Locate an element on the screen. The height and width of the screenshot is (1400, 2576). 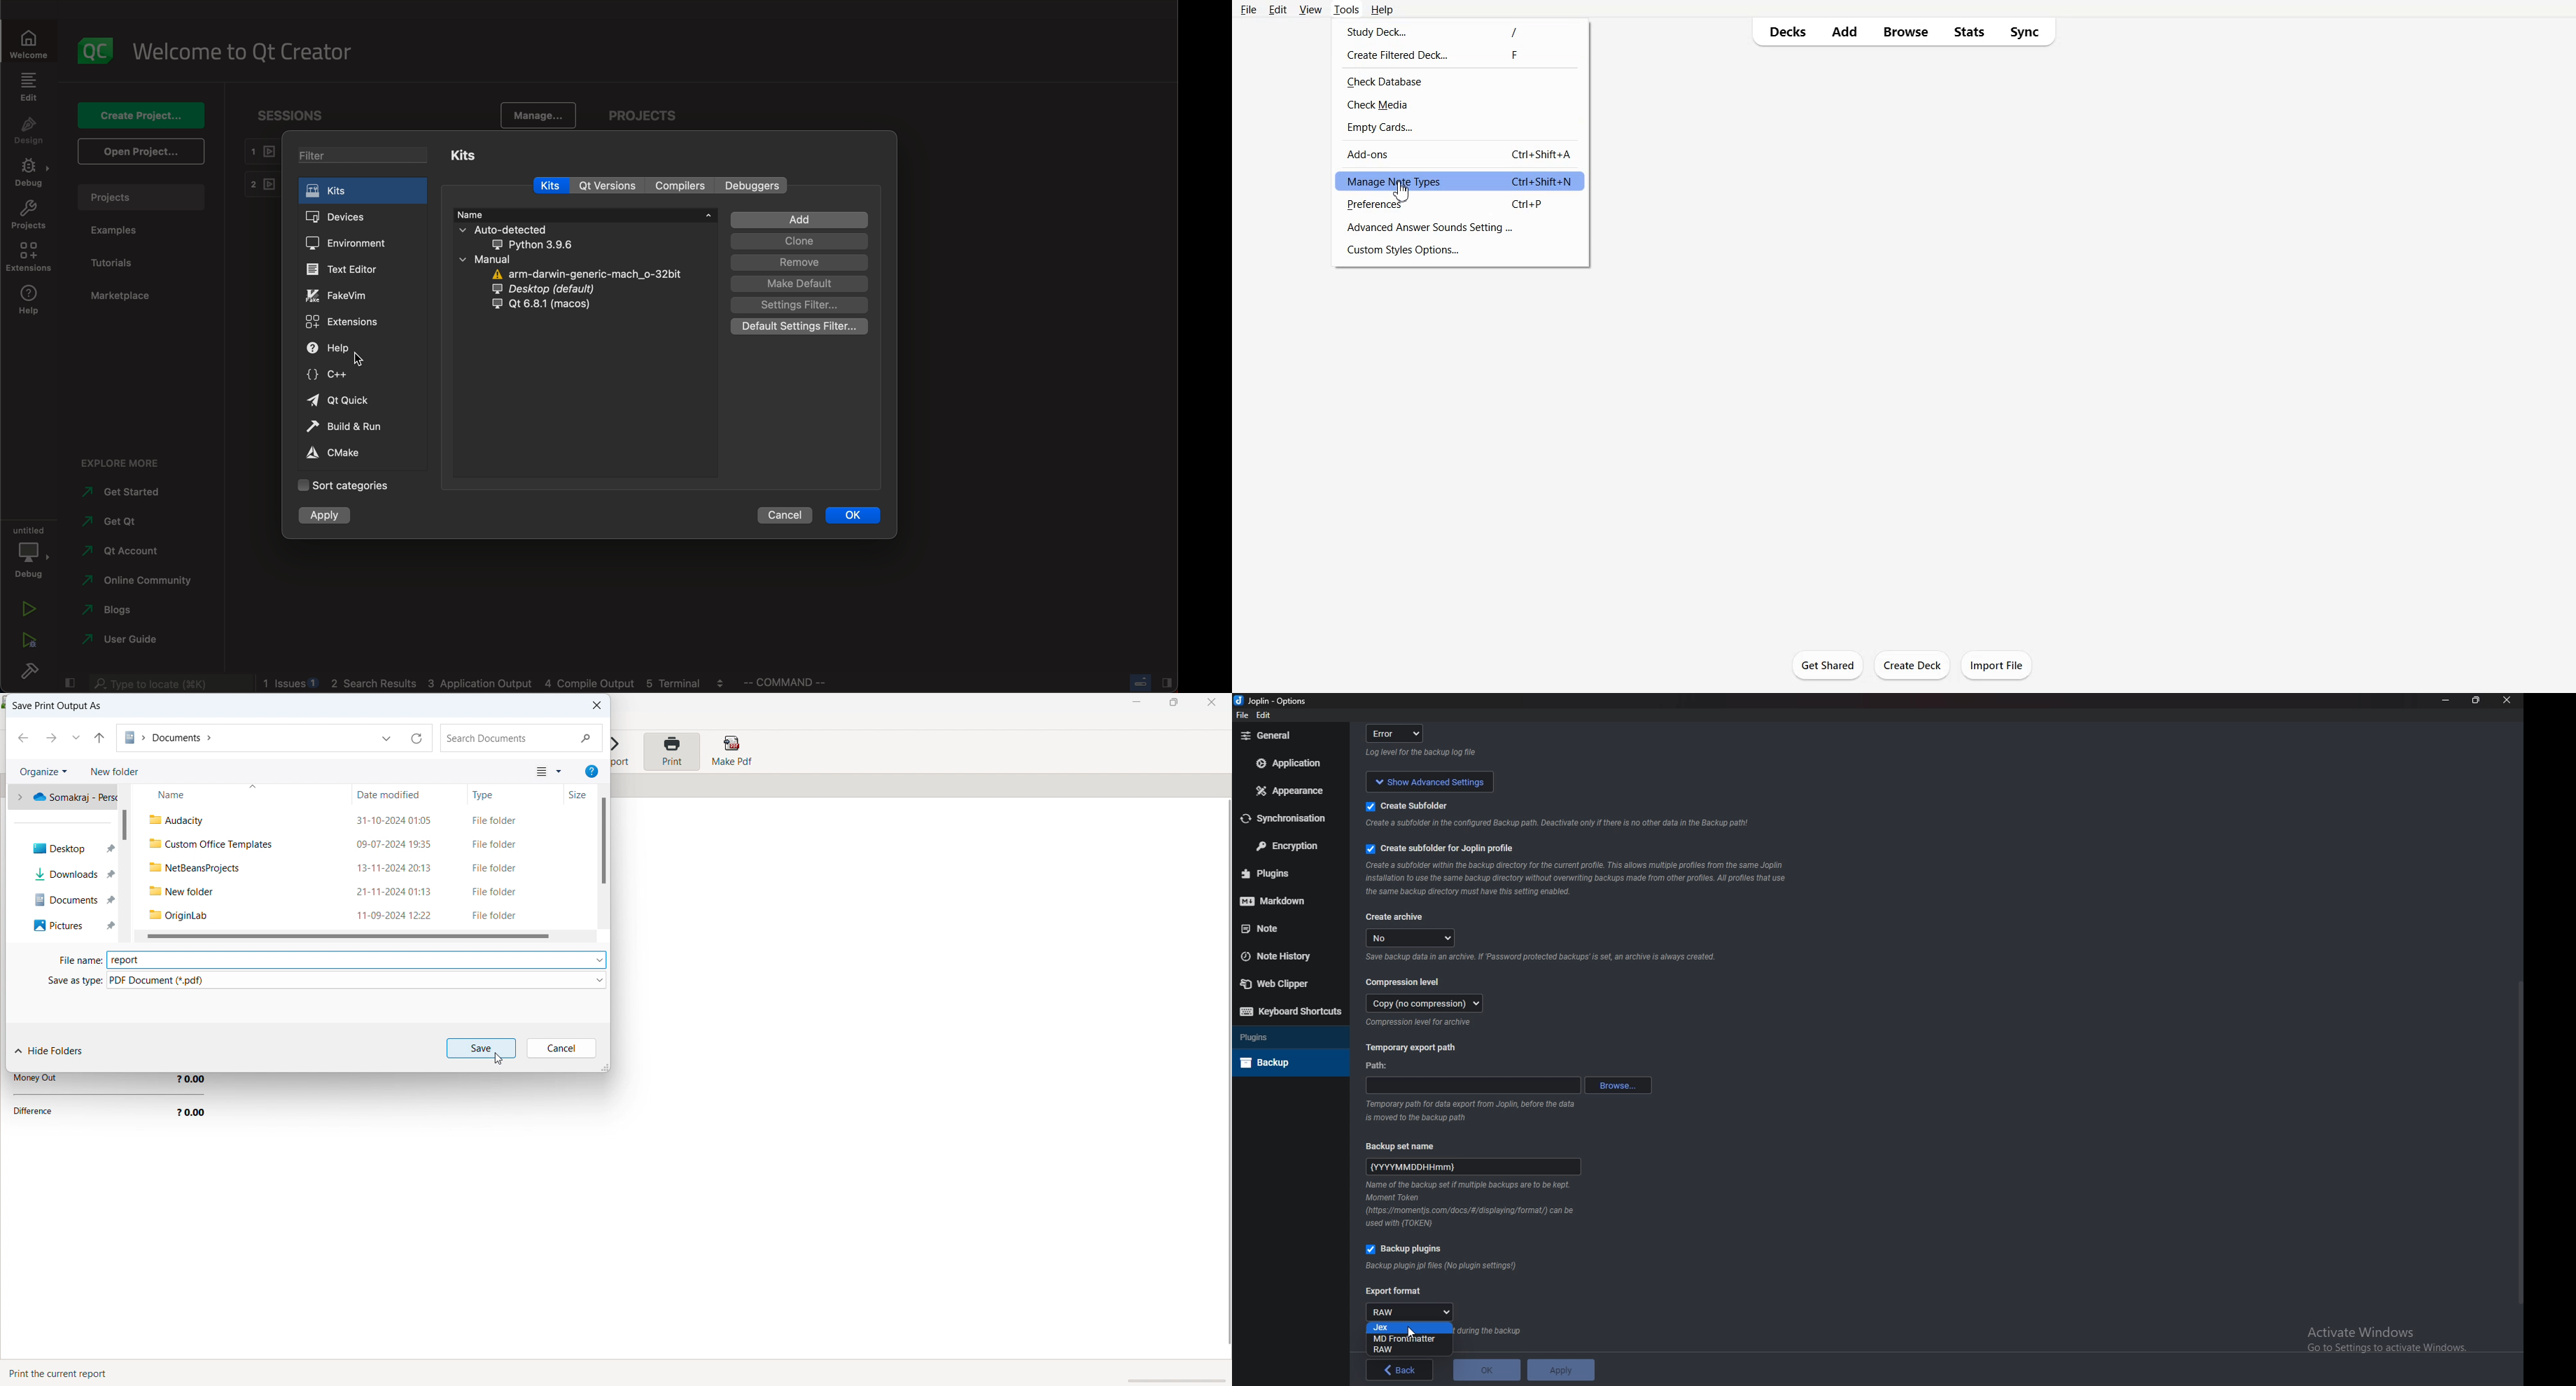
Empty Cards is located at coordinates (1461, 127).